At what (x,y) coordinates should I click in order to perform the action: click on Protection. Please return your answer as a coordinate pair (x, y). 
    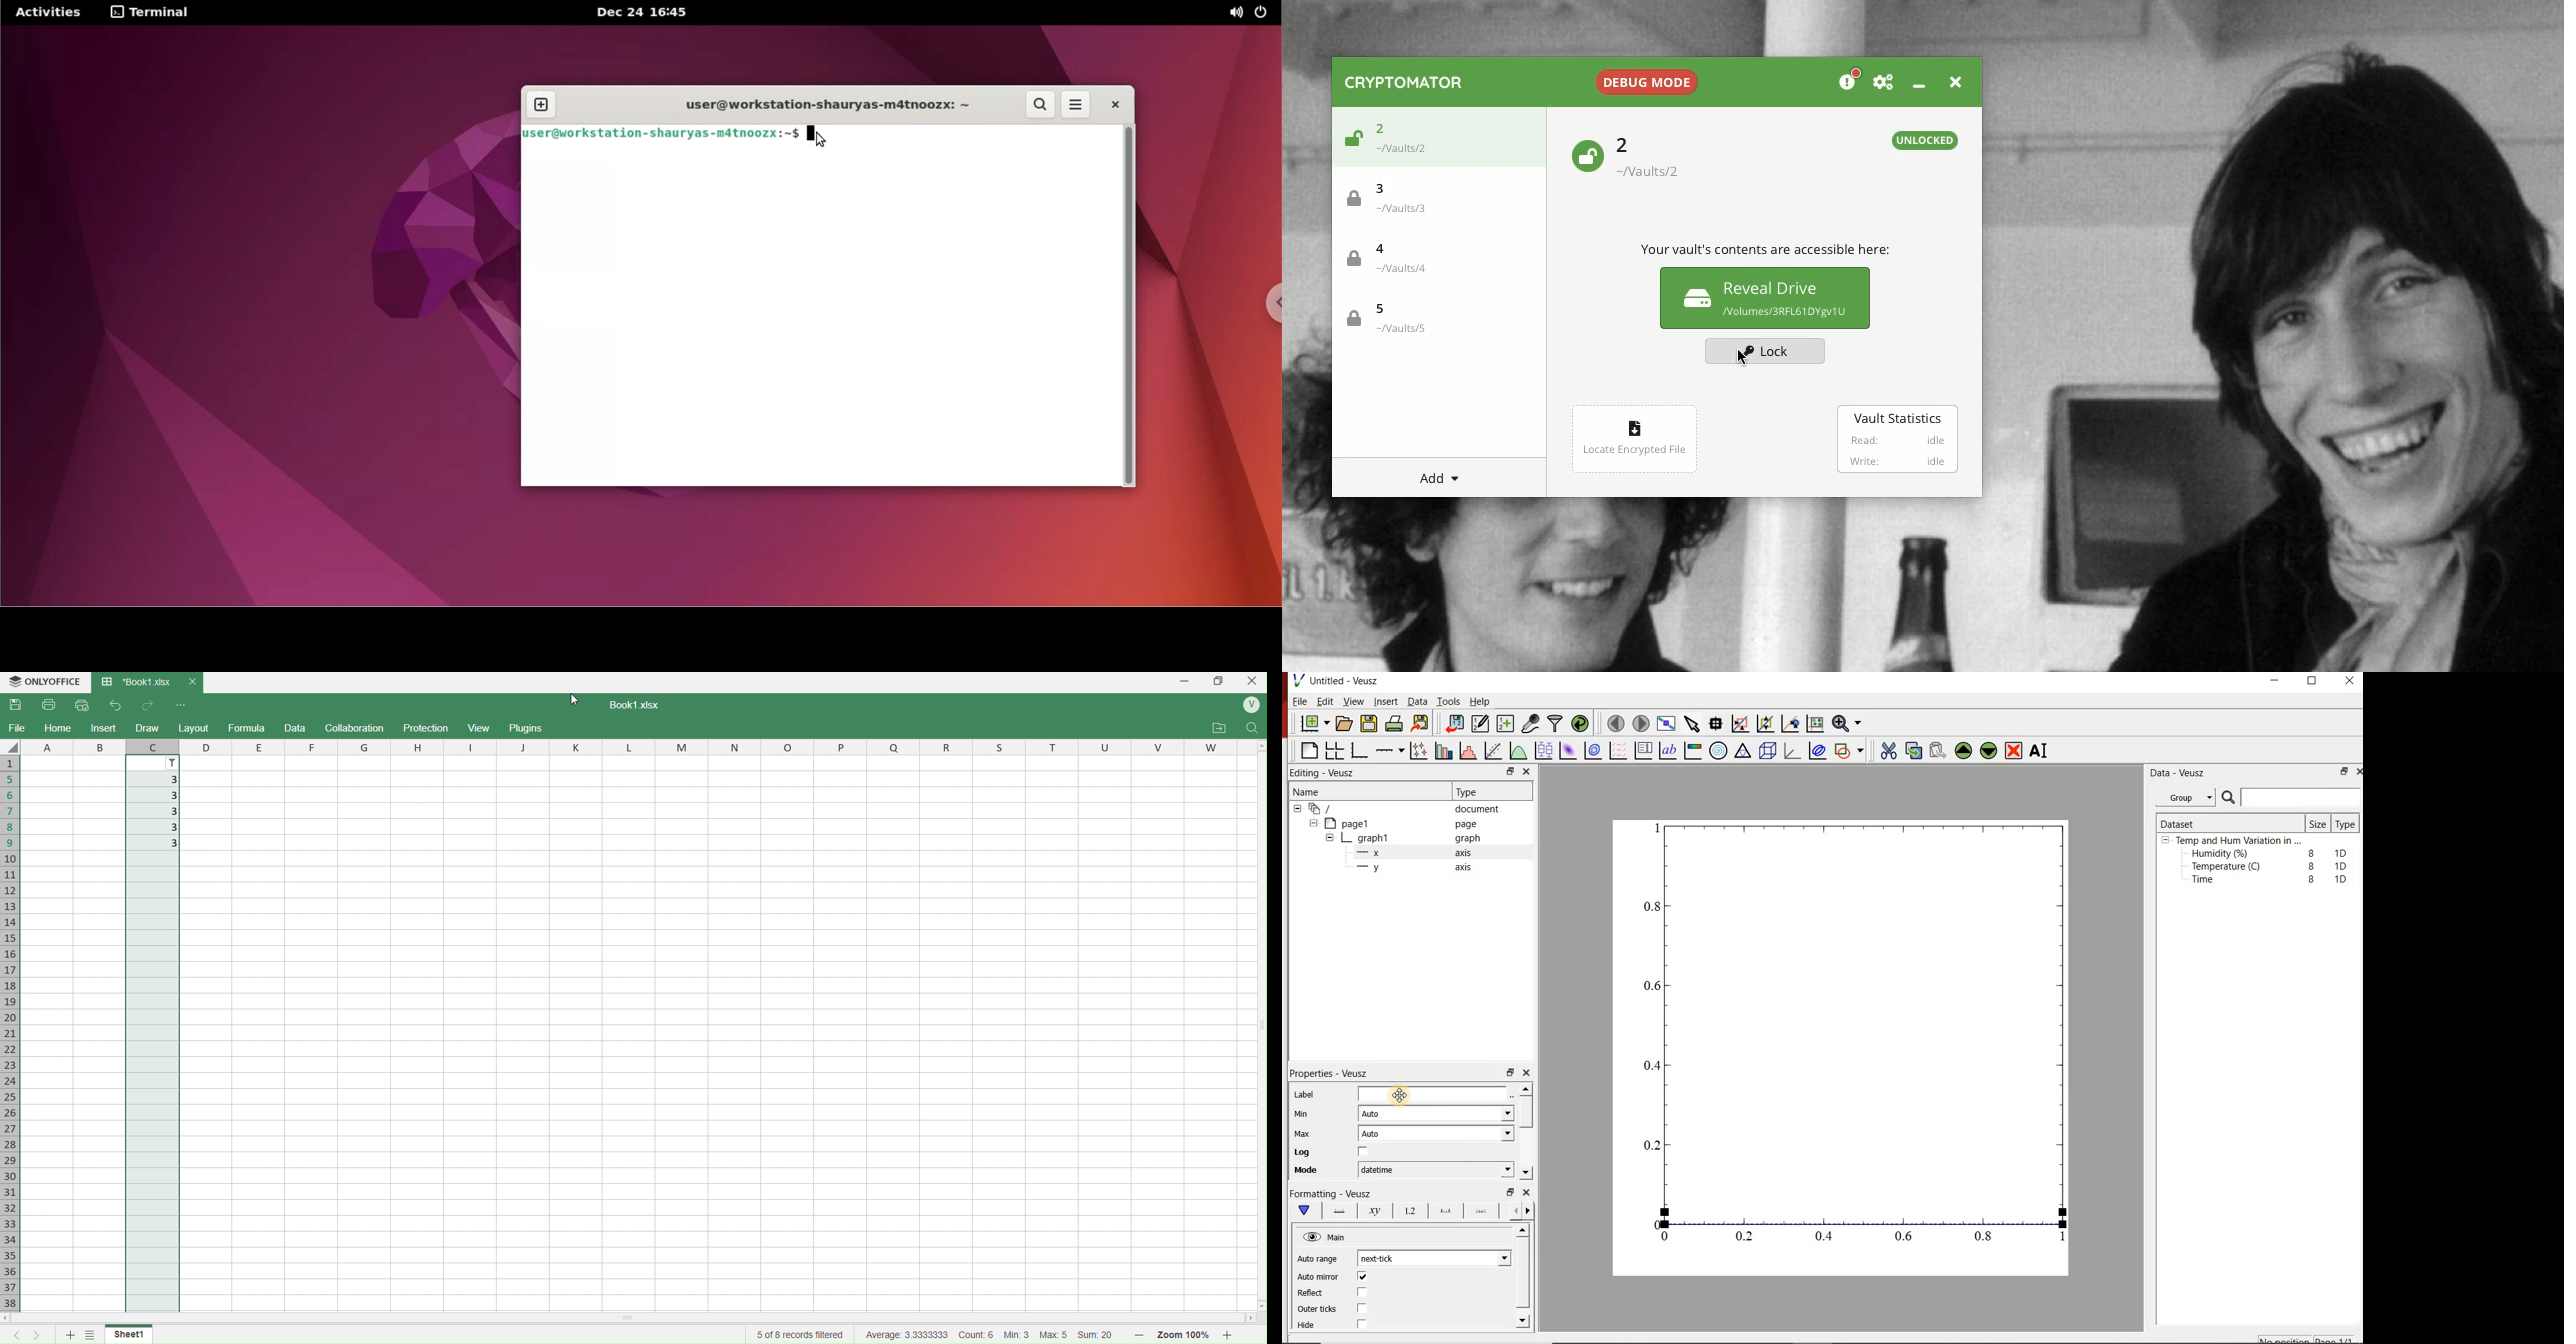
    Looking at the image, I should click on (427, 728).